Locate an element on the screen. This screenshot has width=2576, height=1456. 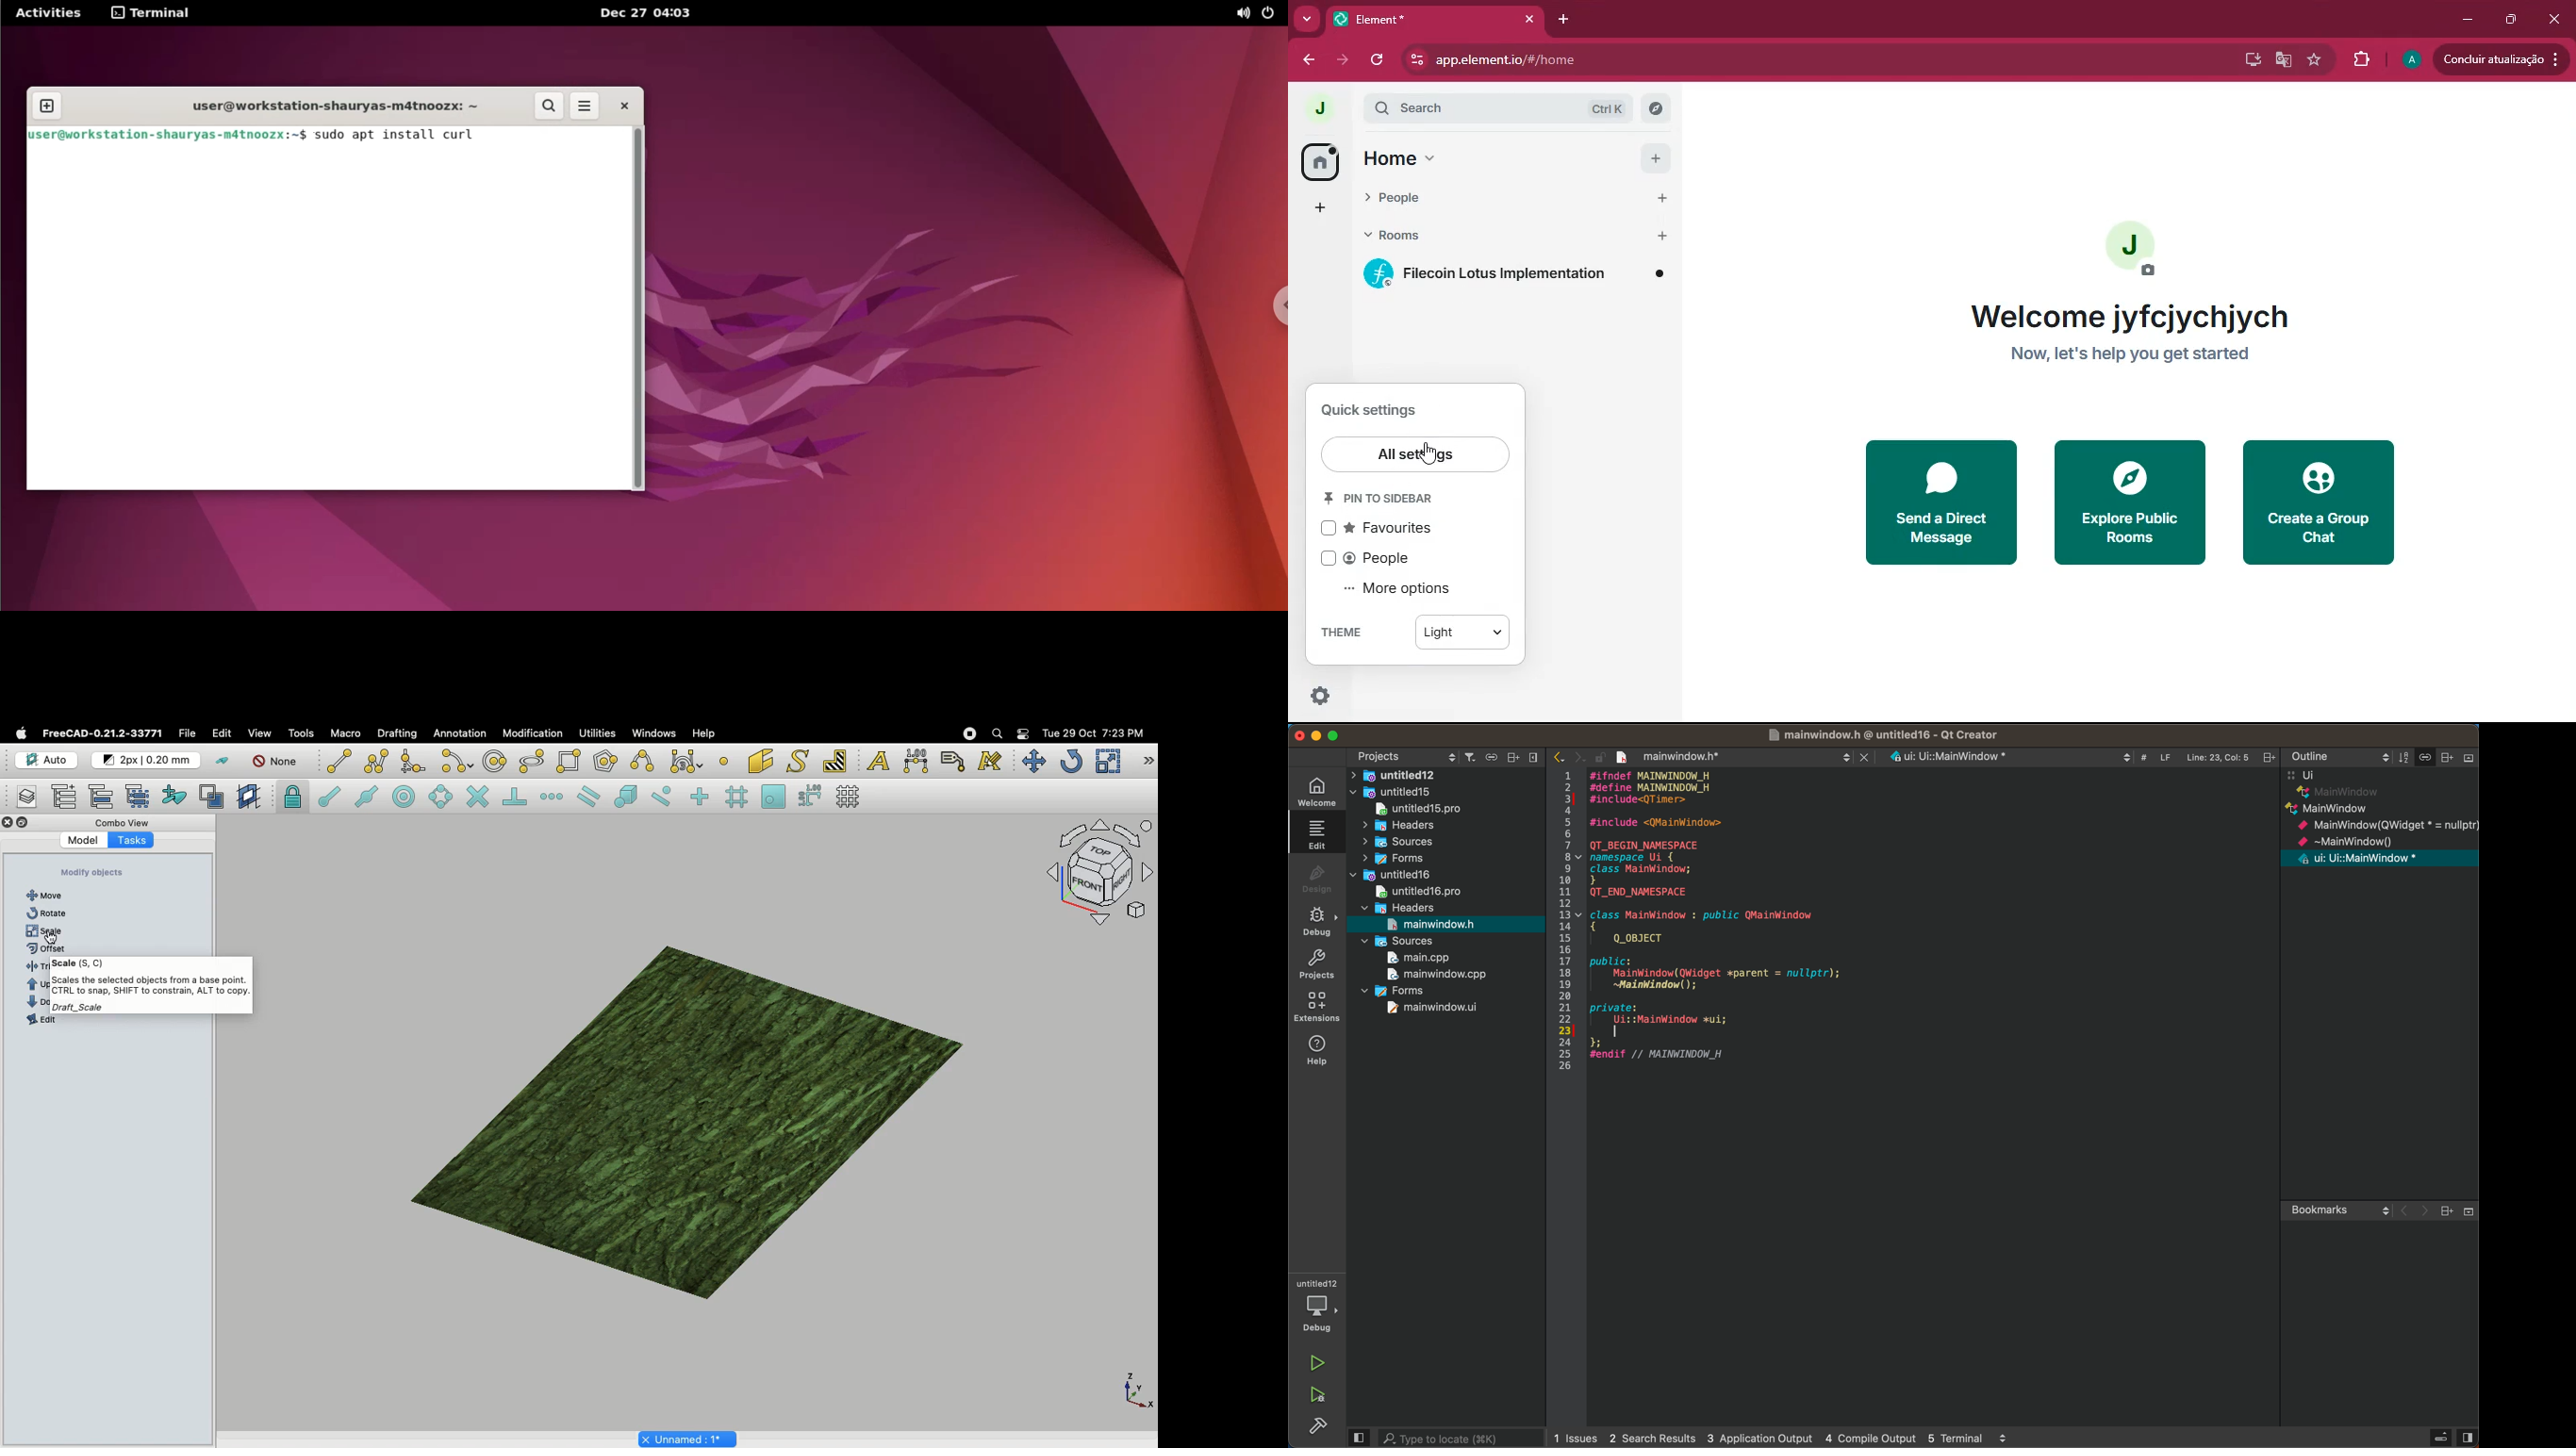
add button is located at coordinates (1656, 156).